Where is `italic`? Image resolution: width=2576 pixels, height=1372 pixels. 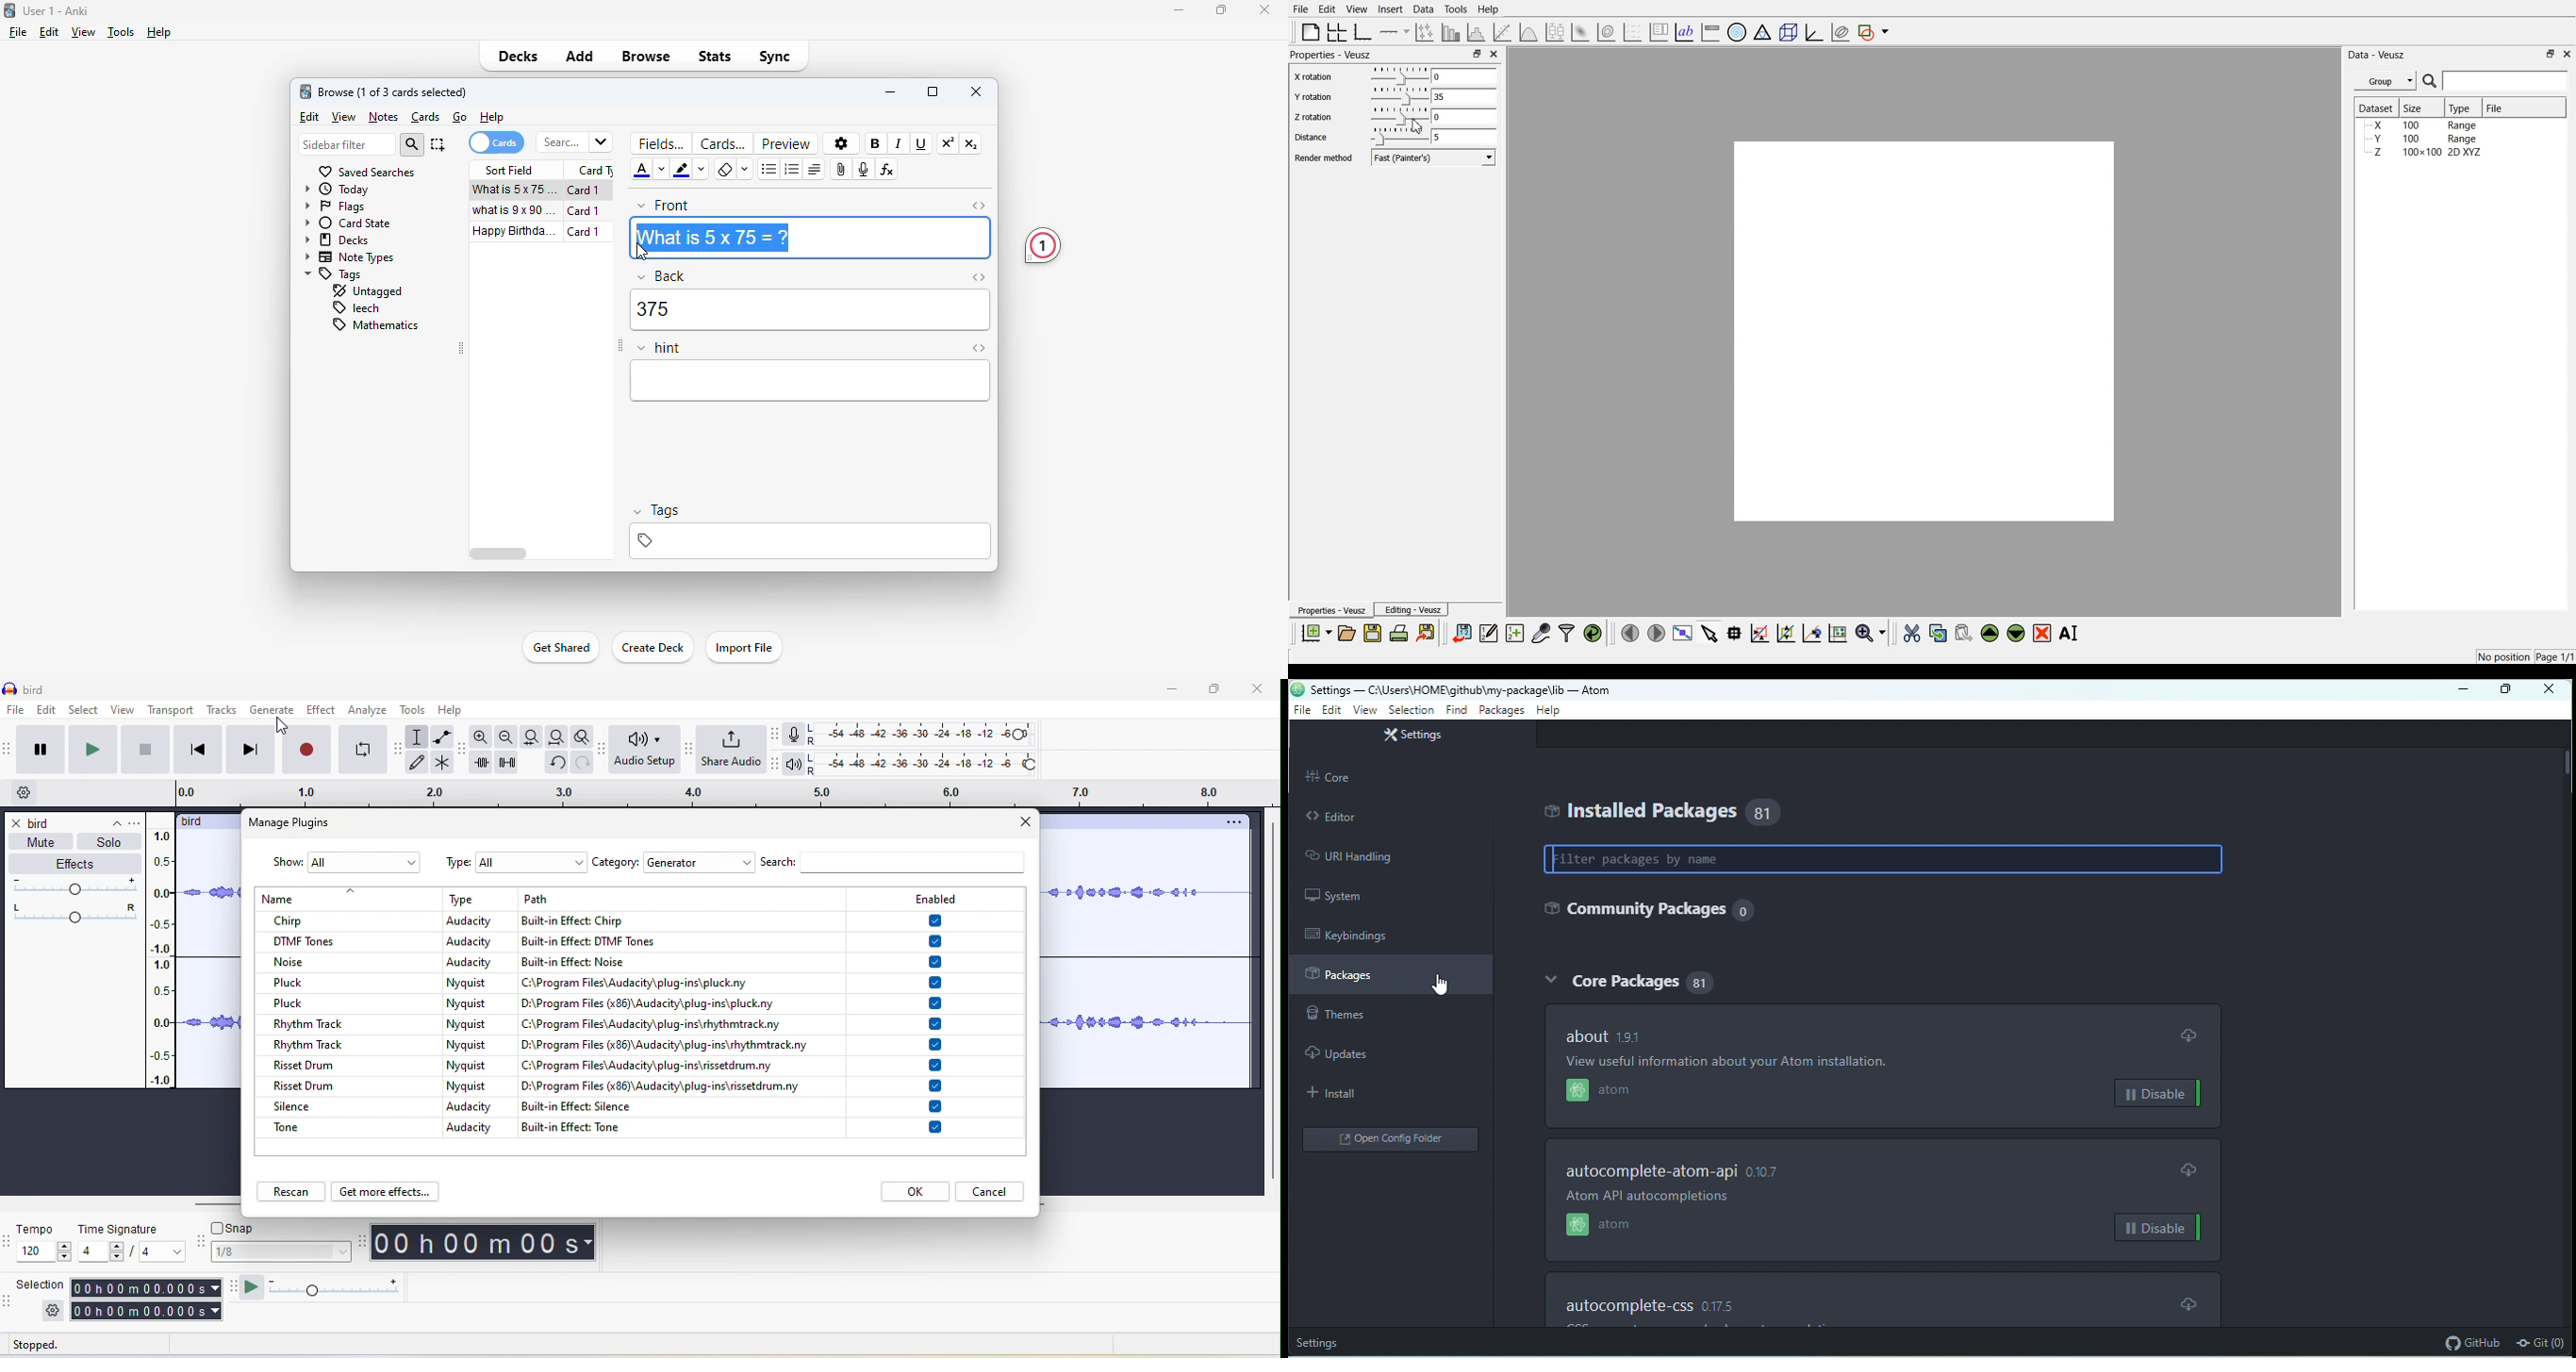
italic is located at coordinates (900, 143).